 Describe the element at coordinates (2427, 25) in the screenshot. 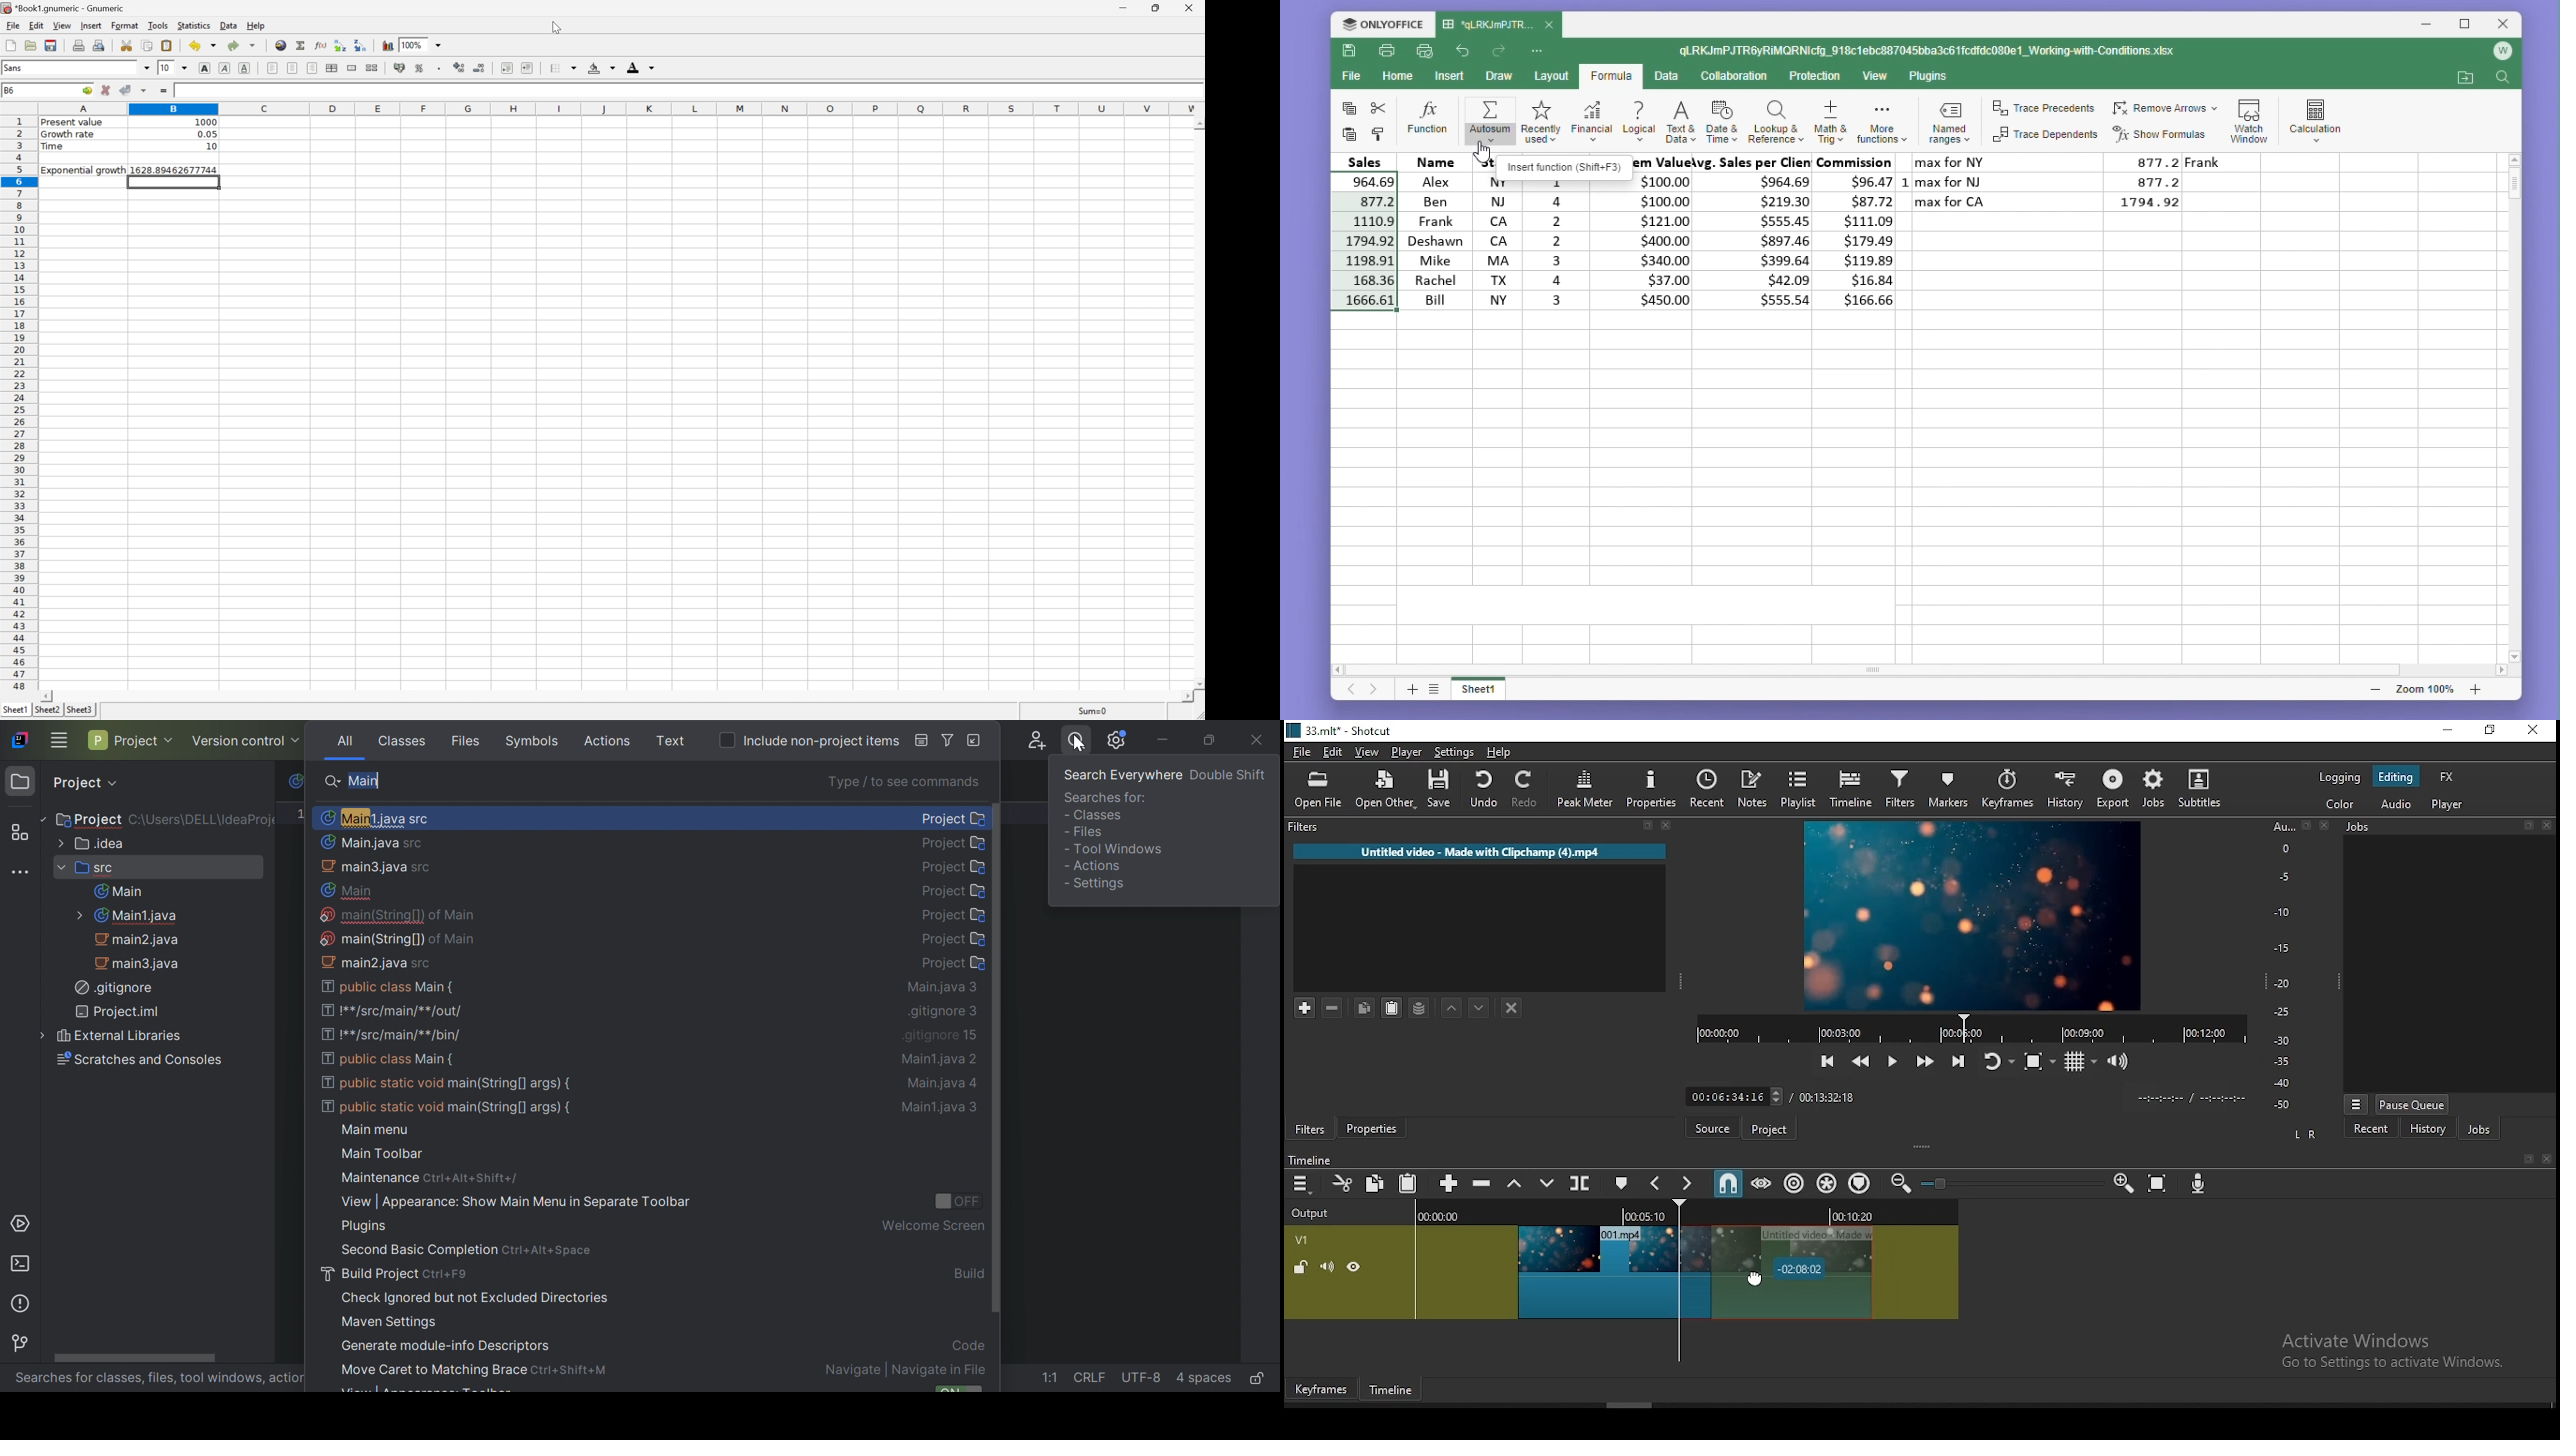

I see `Minimise` at that location.